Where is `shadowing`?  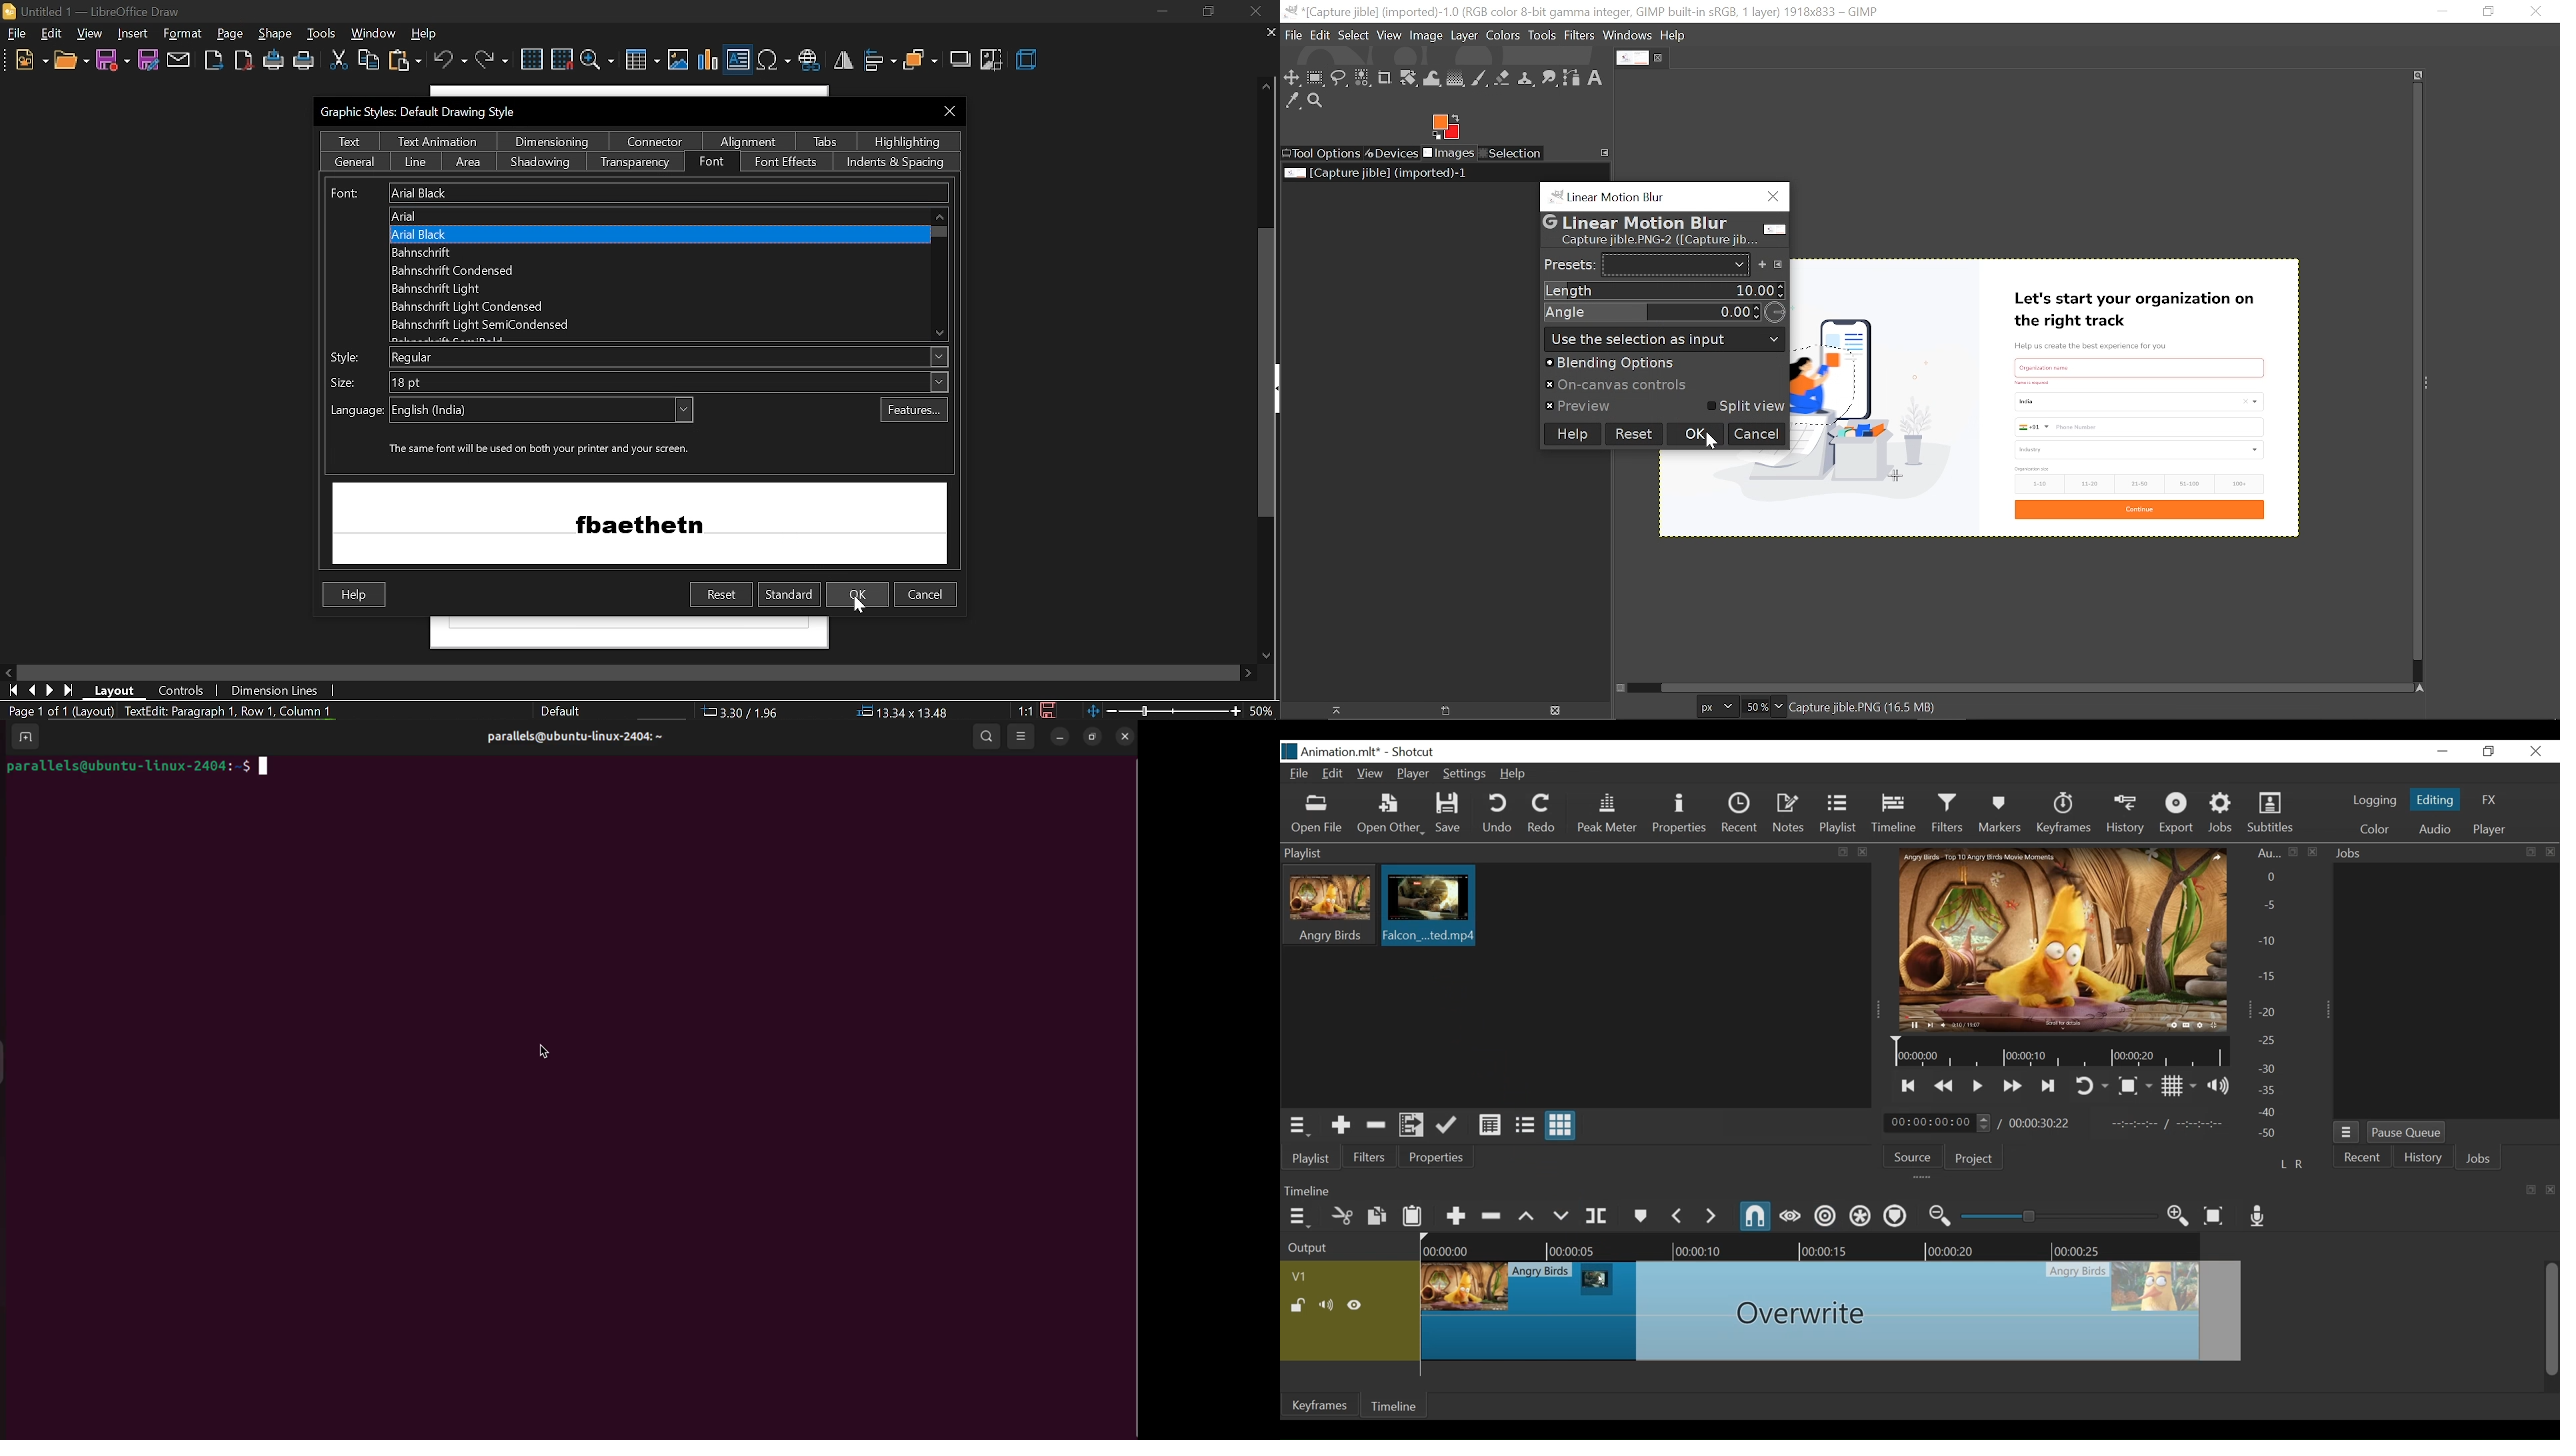 shadowing is located at coordinates (541, 161).